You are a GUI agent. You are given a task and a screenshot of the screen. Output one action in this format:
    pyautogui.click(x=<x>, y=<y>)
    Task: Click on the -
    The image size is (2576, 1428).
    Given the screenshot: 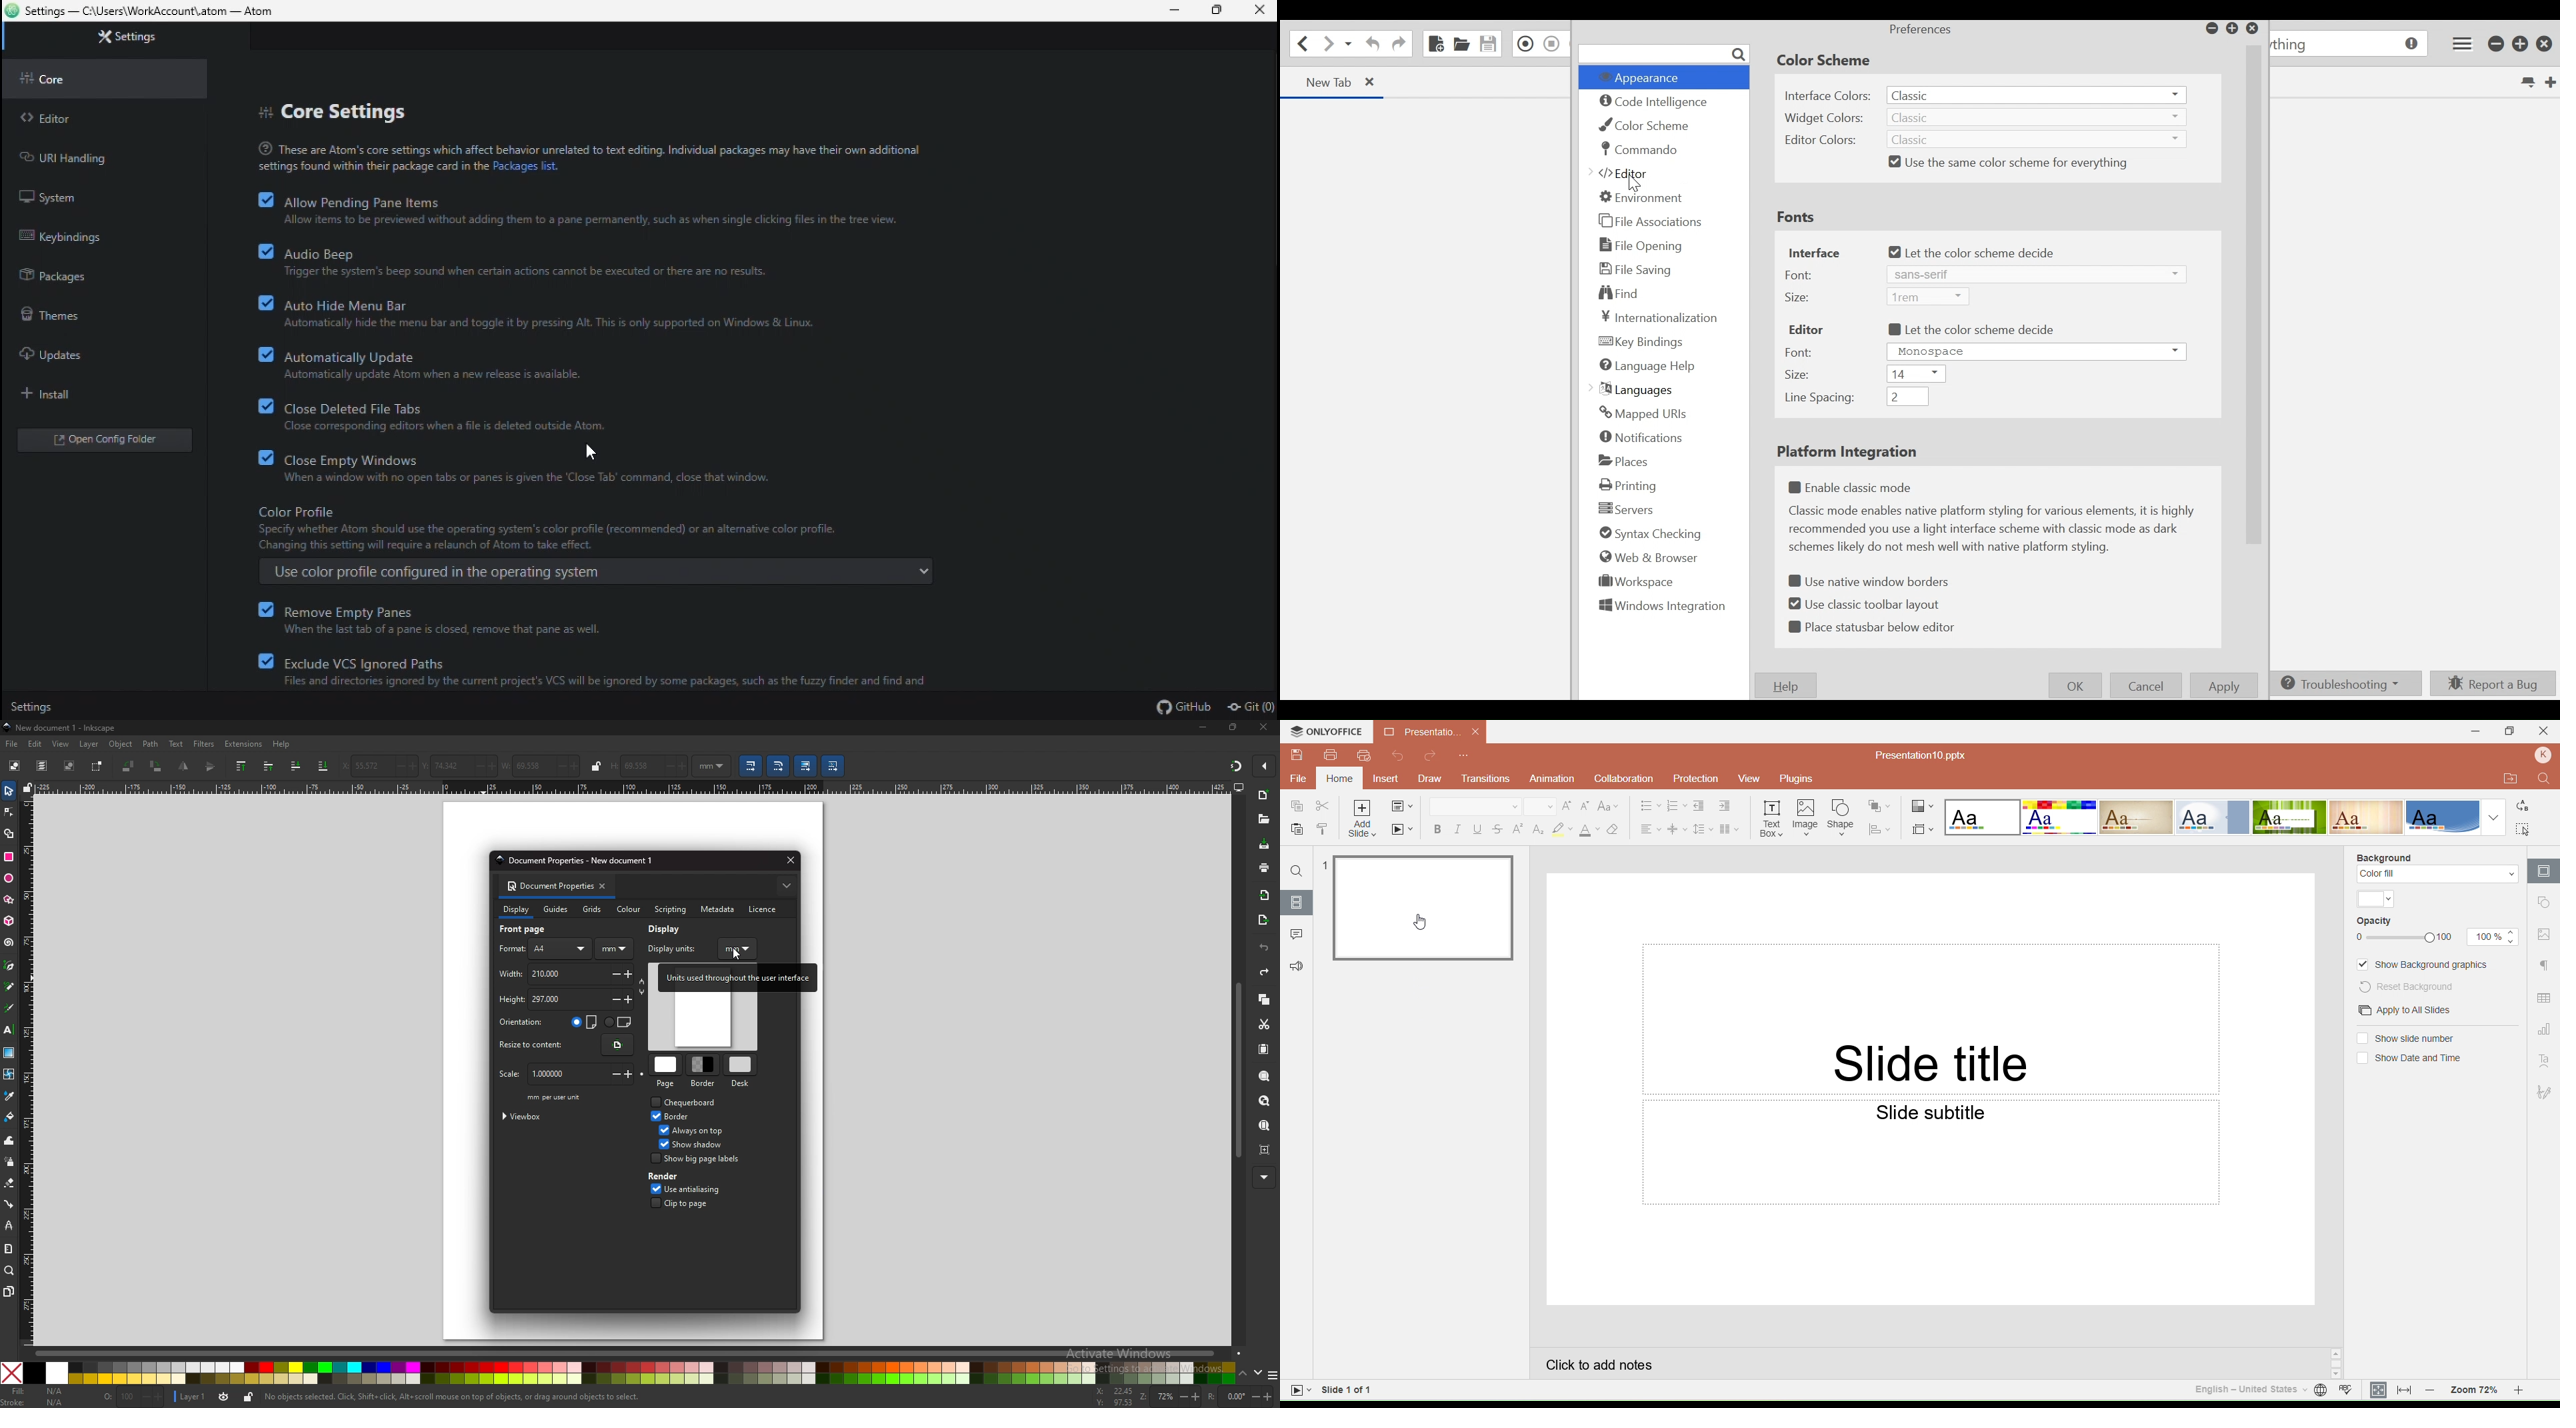 What is the action you would take?
    pyautogui.click(x=614, y=973)
    